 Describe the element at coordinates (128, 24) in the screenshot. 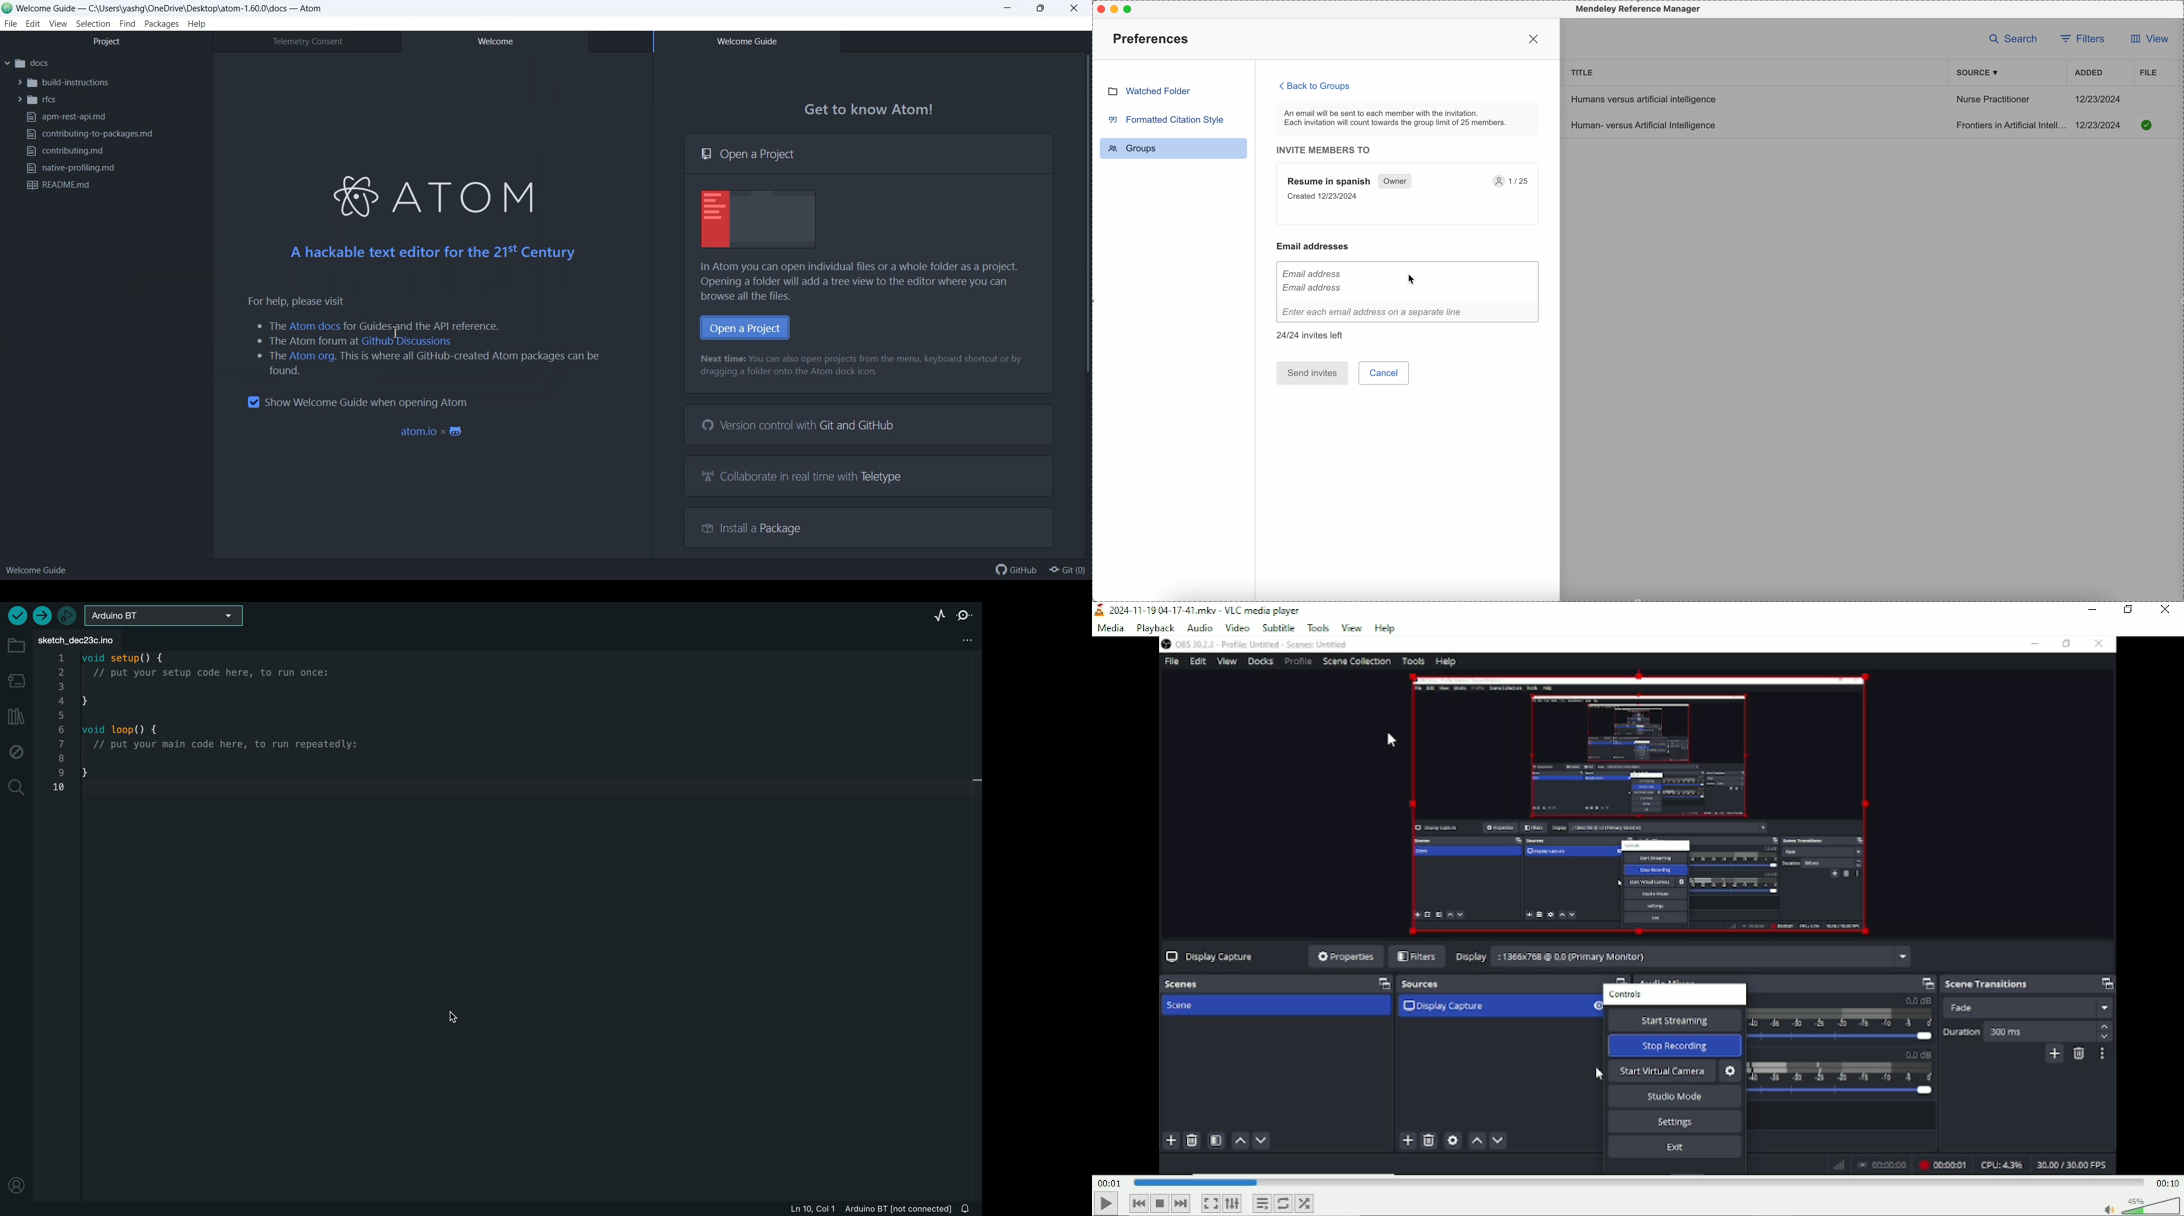

I see `Find` at that location.